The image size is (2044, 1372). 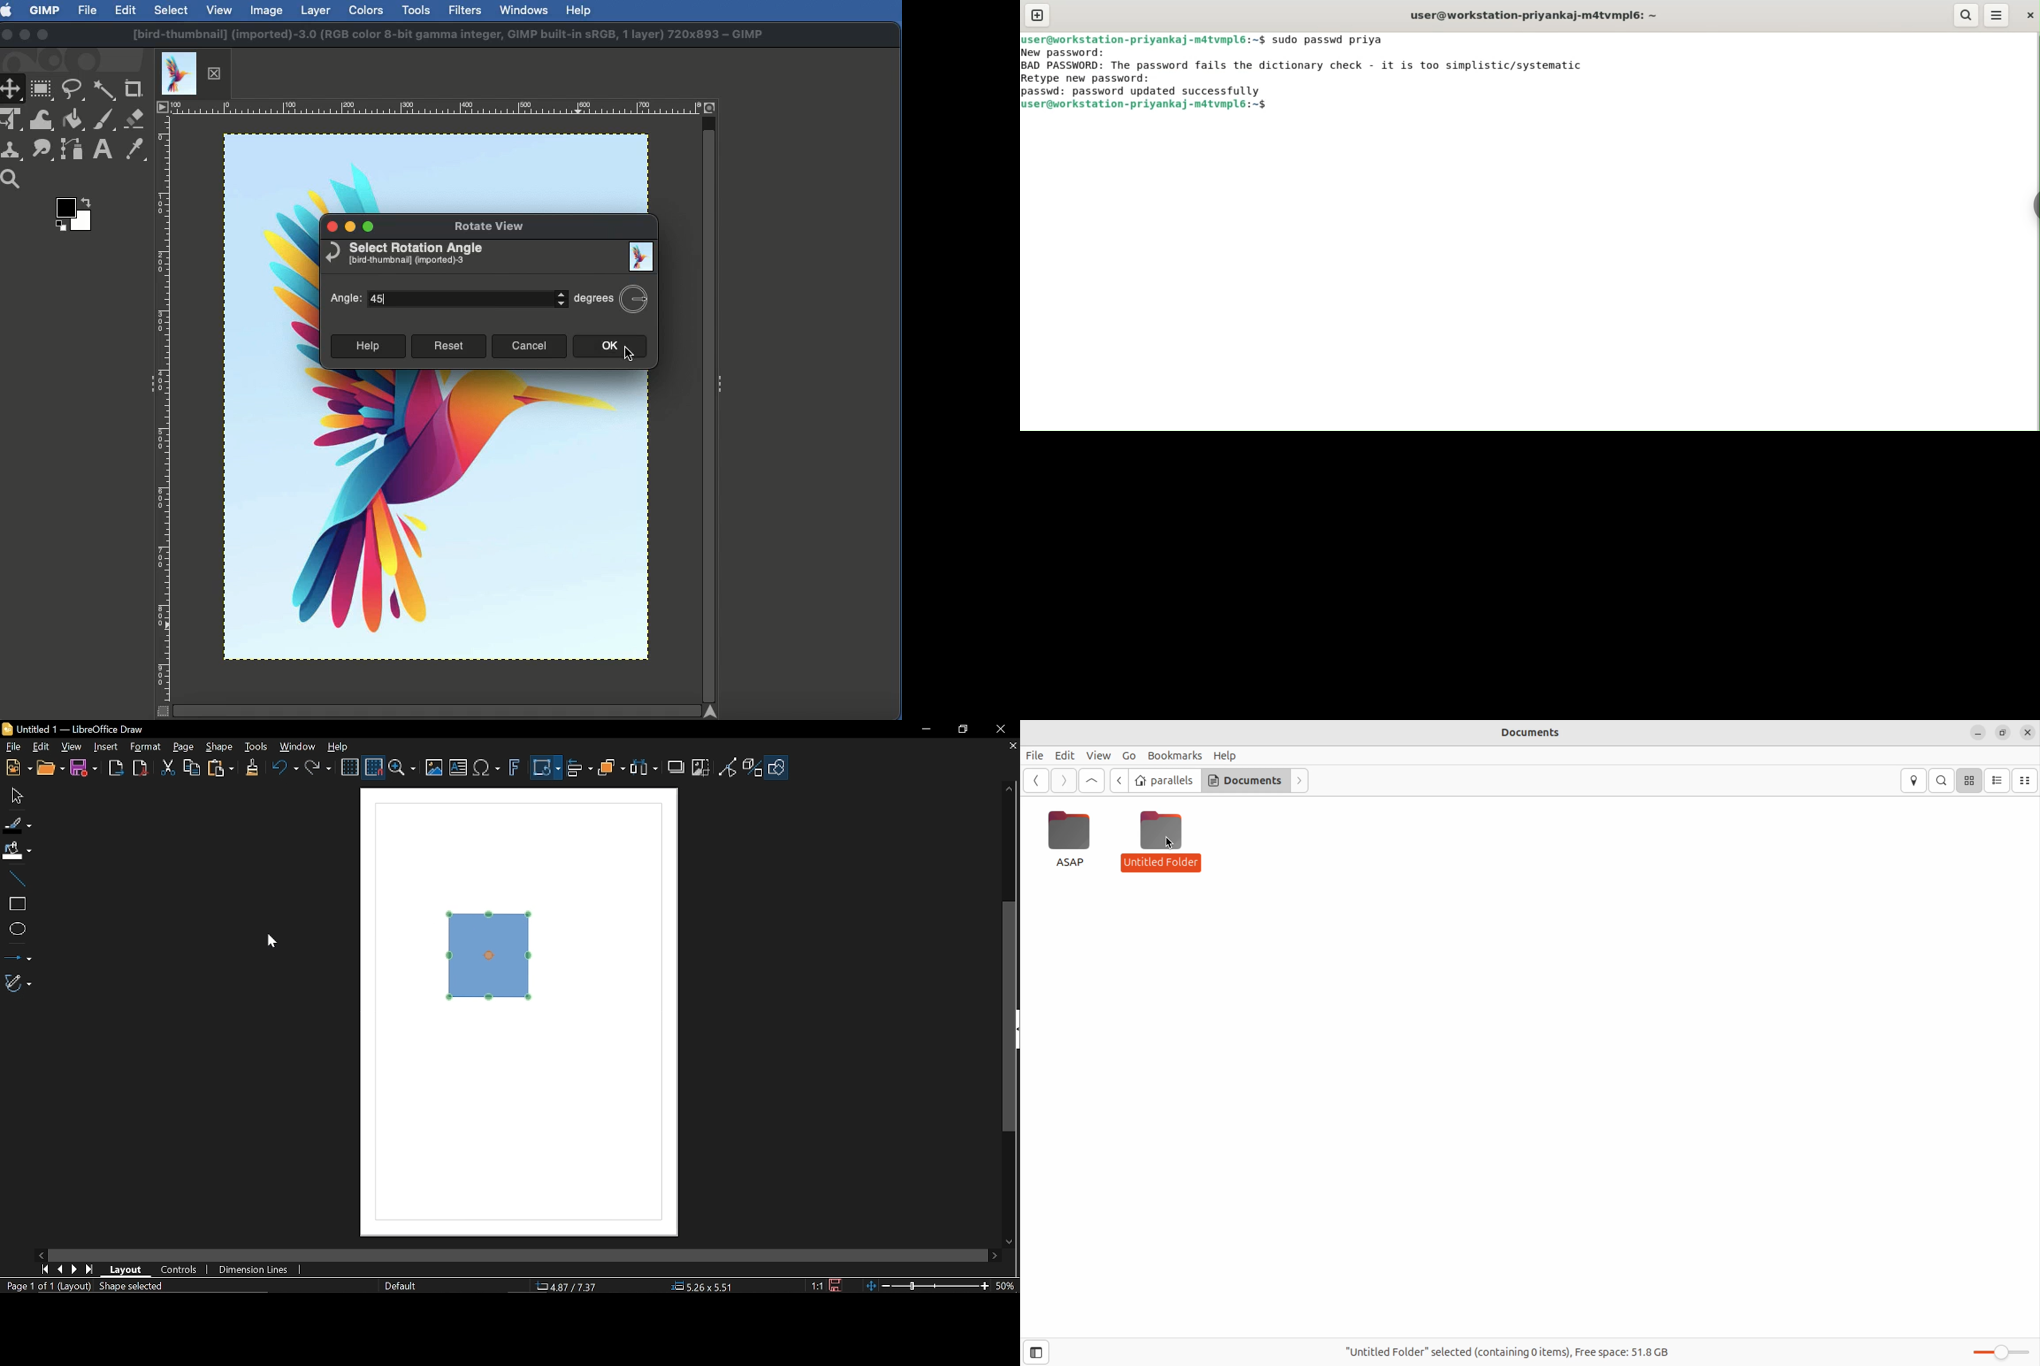 What do you see at coordinates (1075, 53) in the screenshot?
I see `new password:` at bounding box center [1075, 53].